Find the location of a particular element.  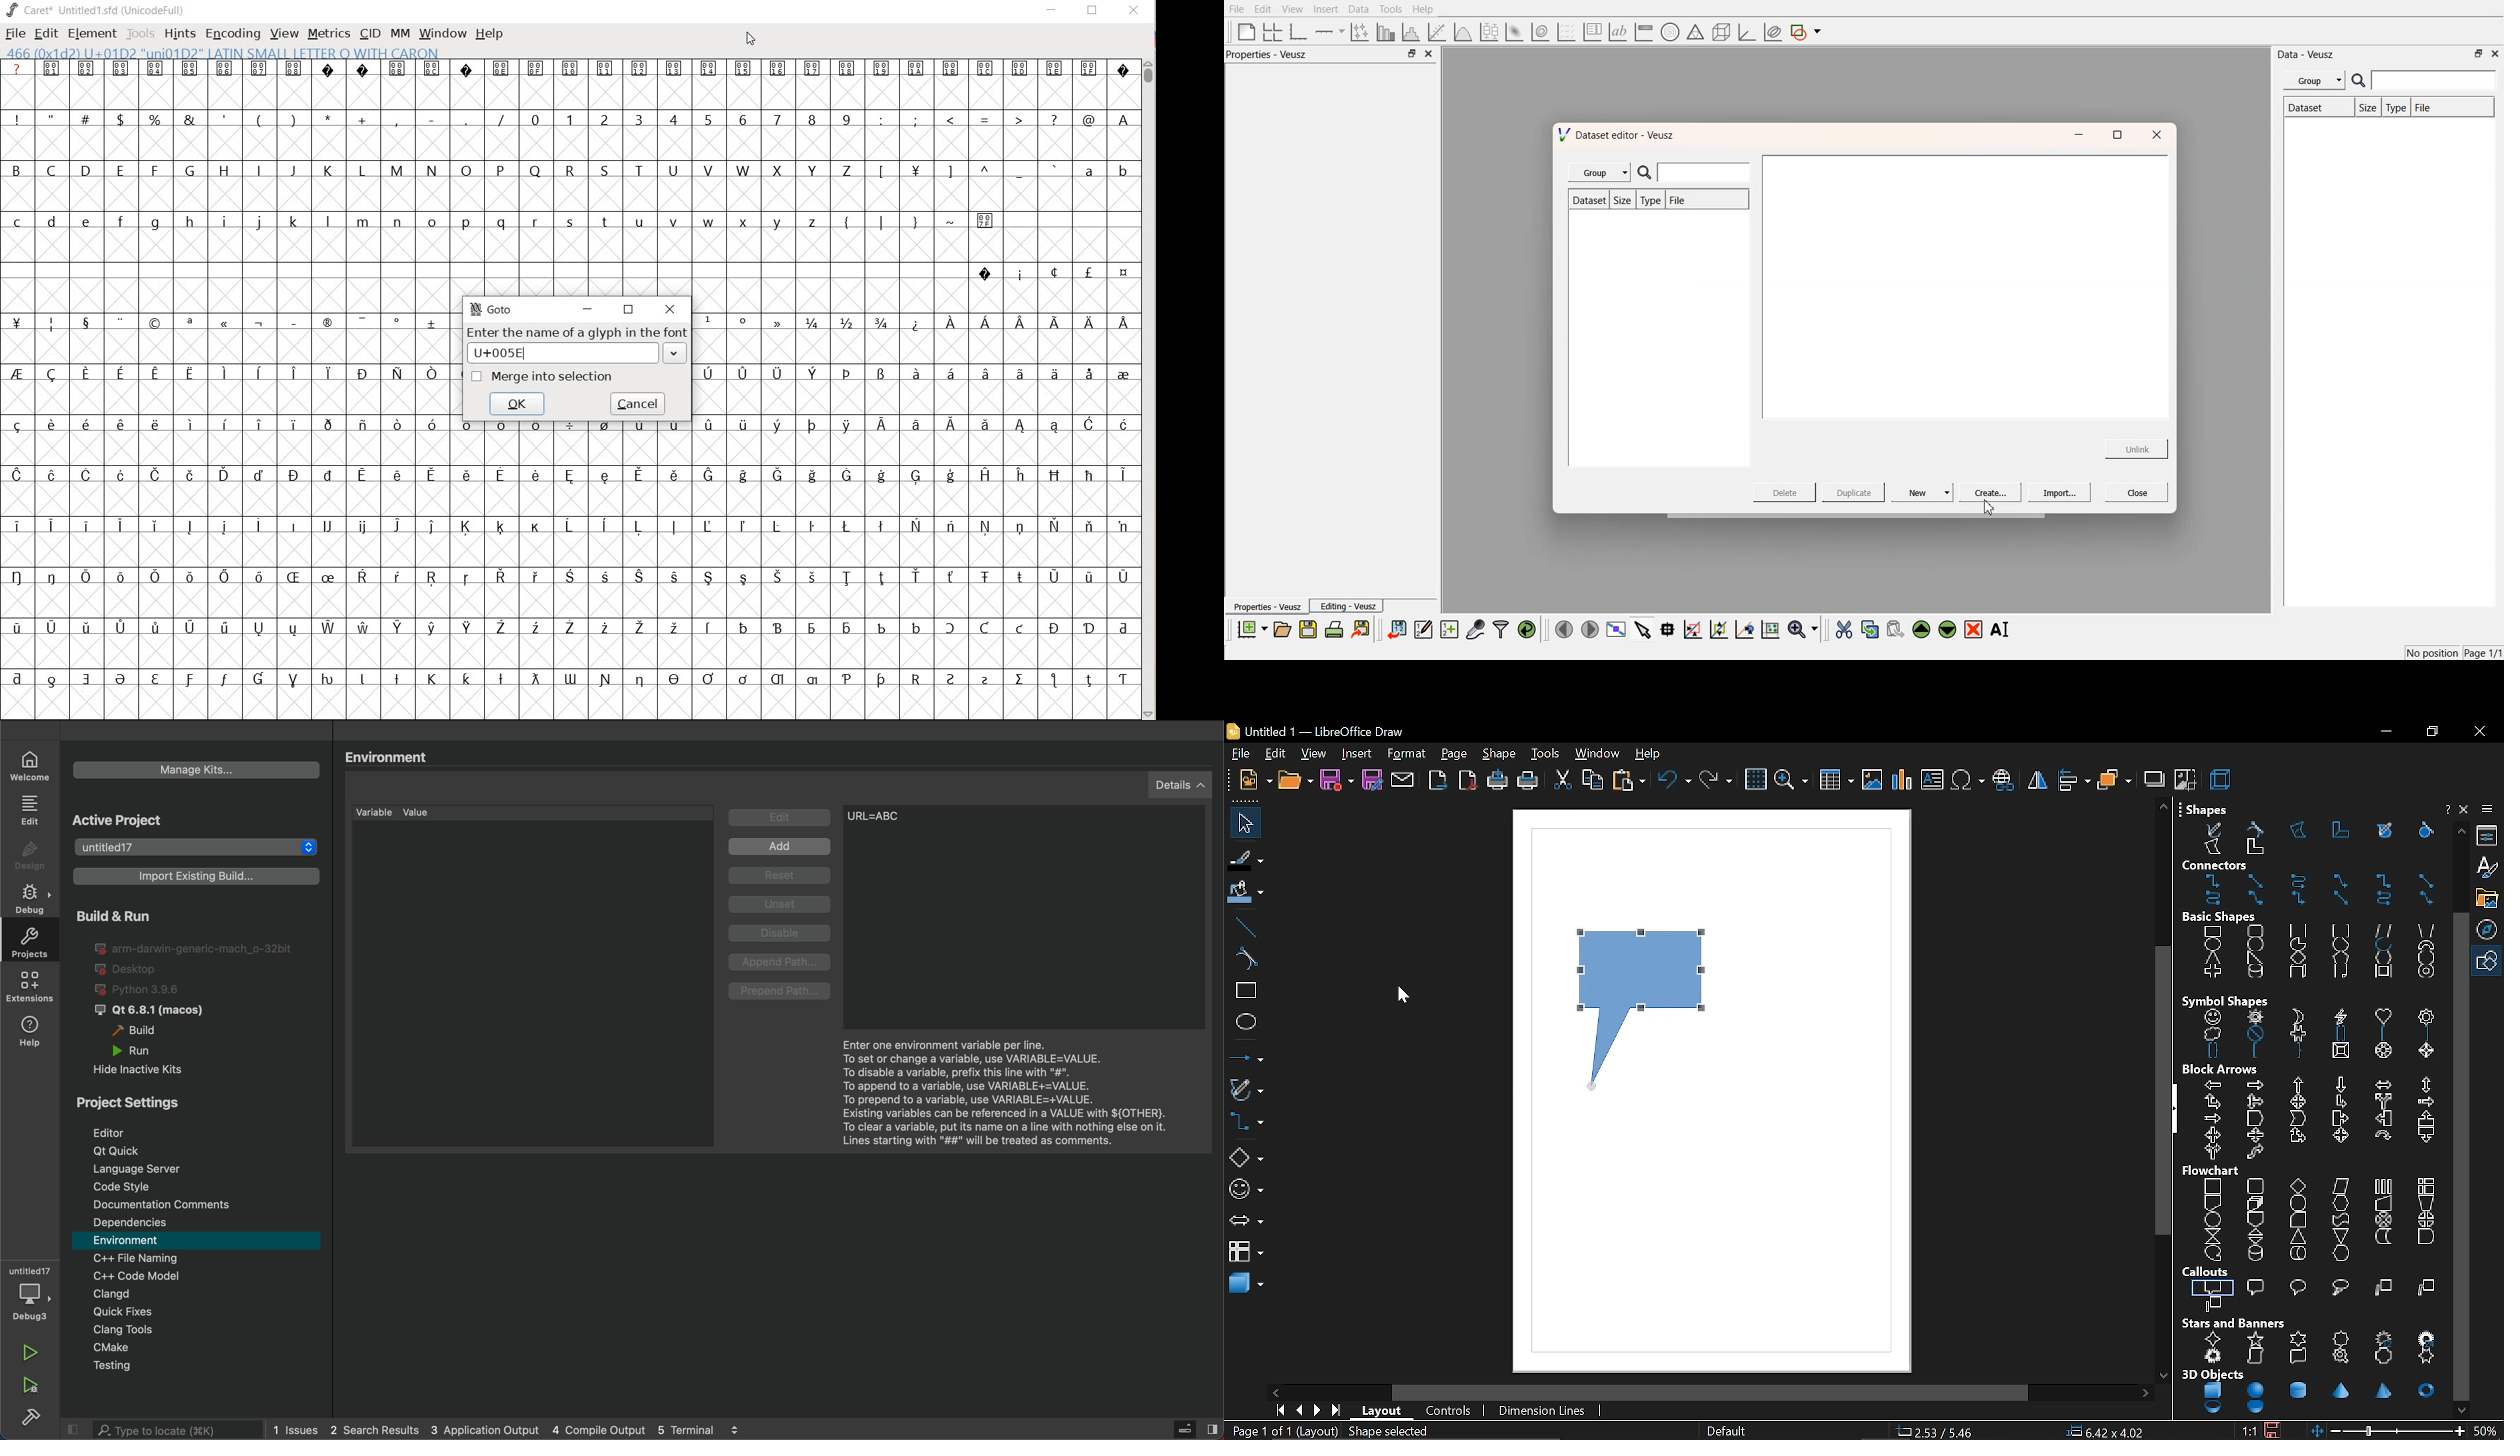

kits is located at coordinates (195, 771).